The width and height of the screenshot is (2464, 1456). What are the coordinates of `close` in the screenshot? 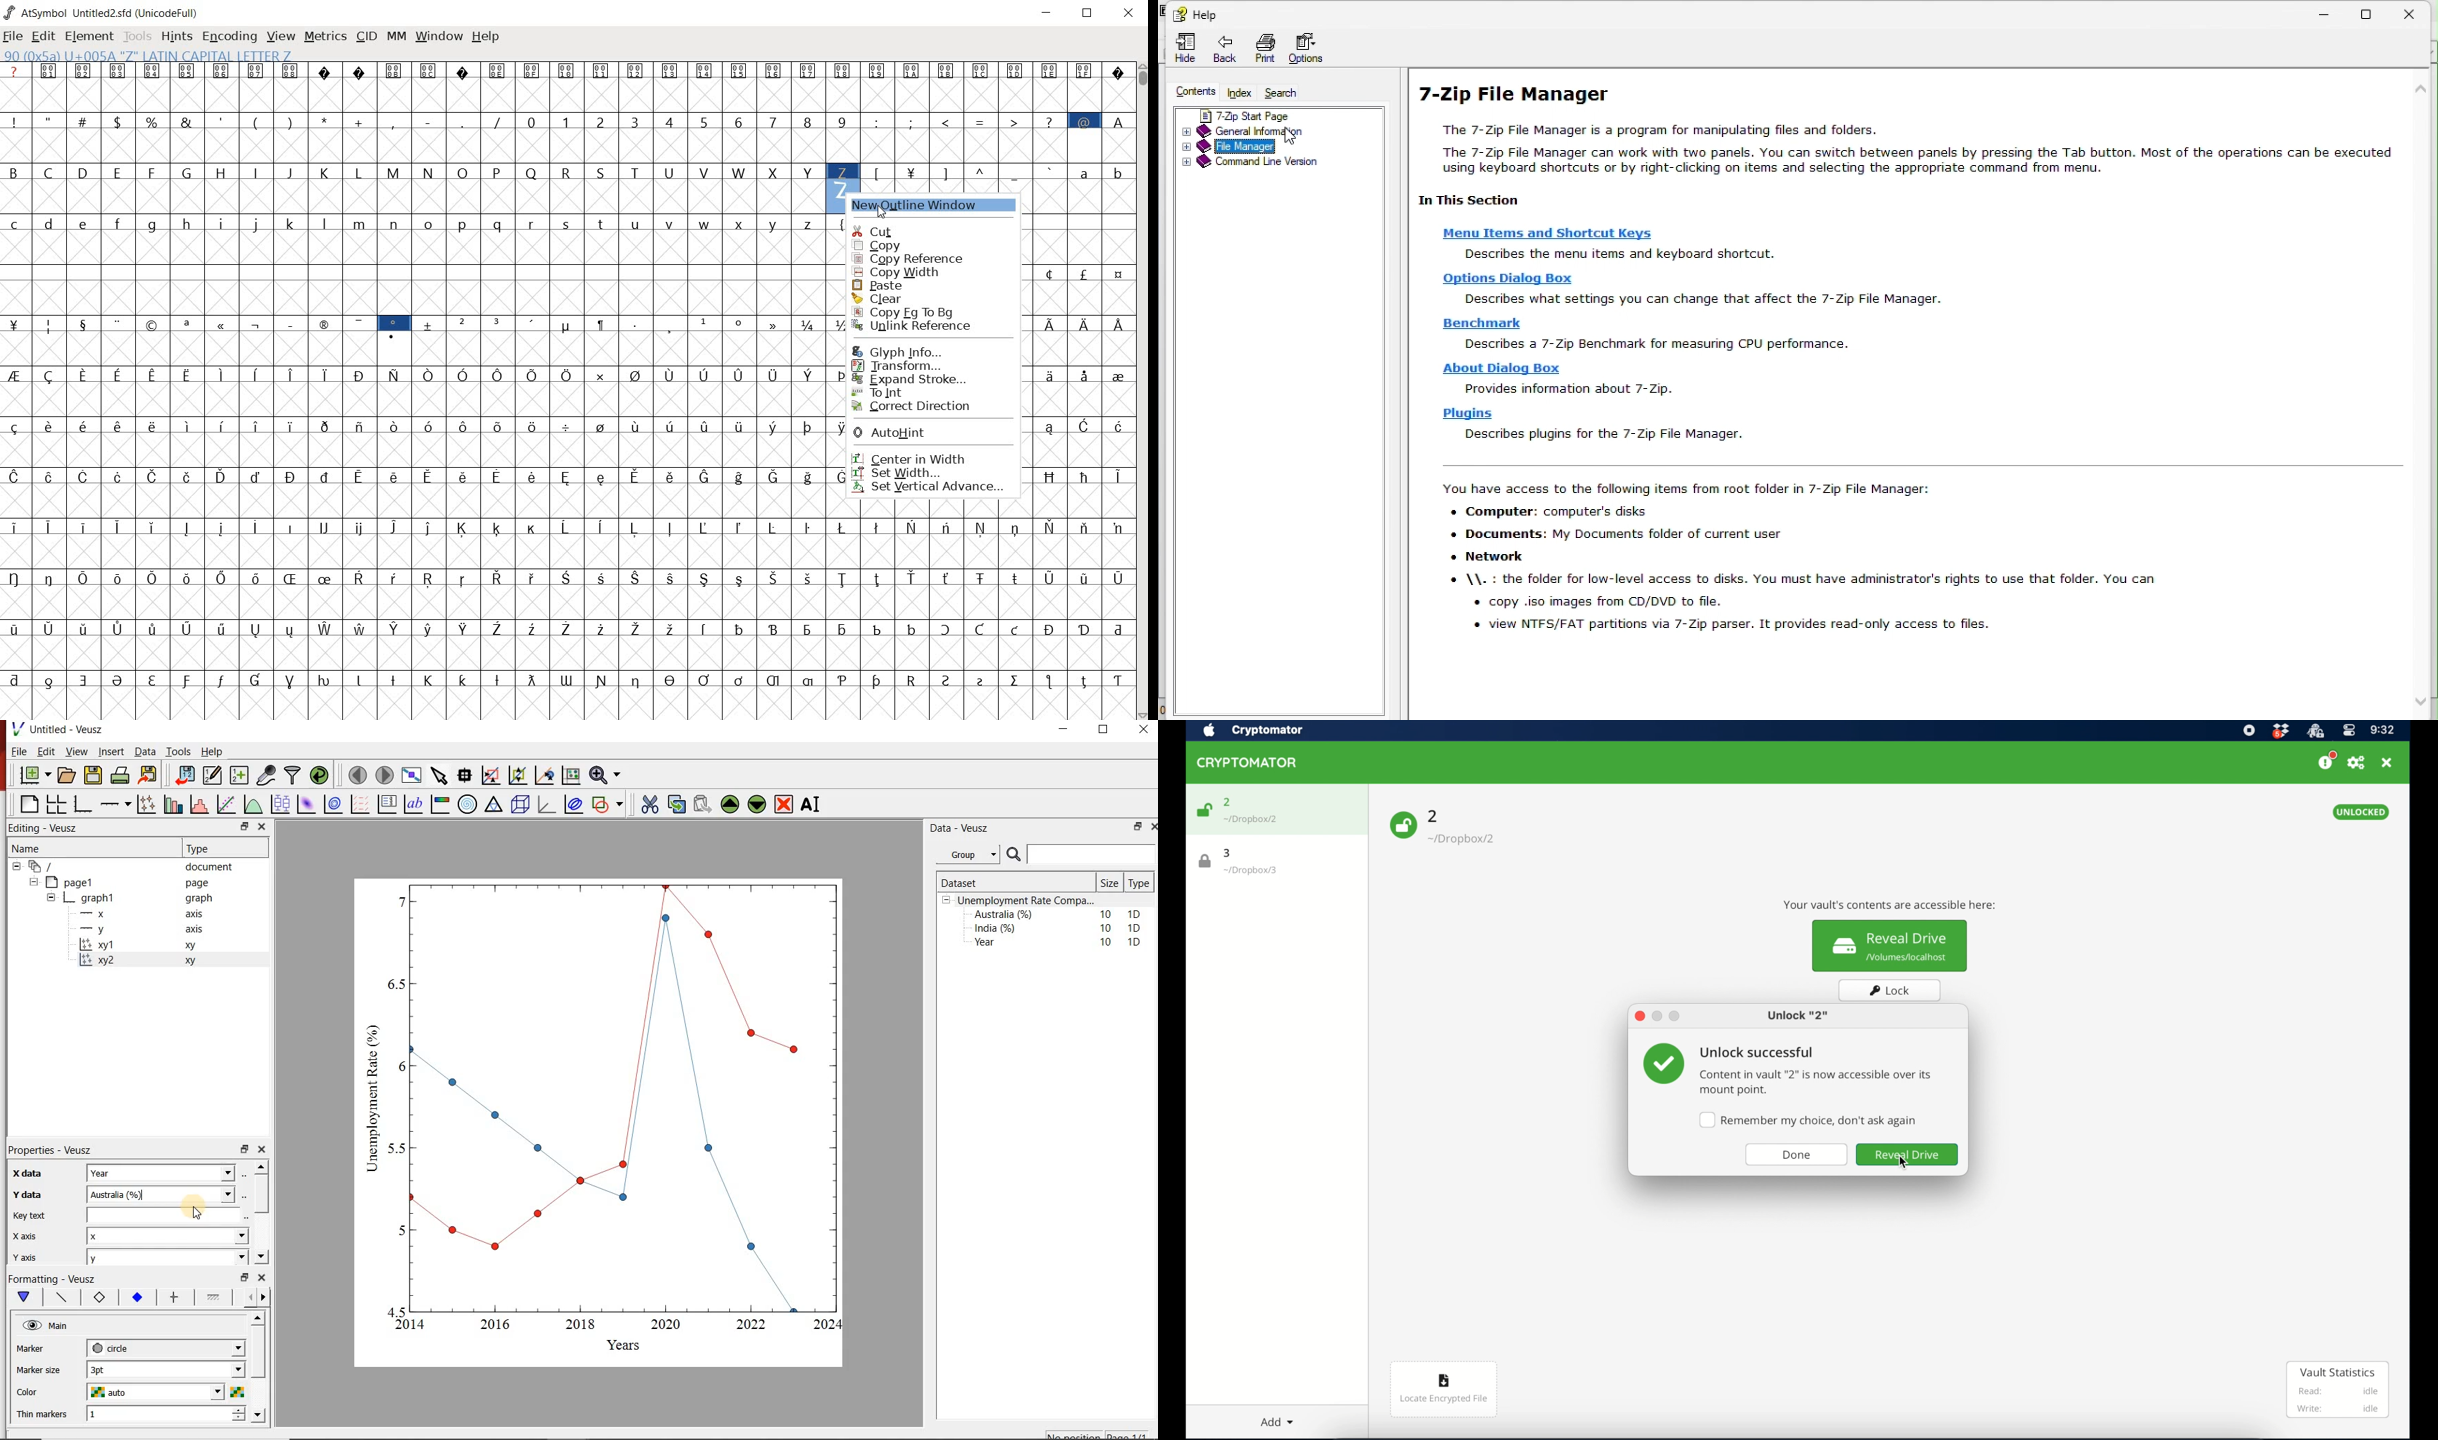 It's located at (1639, 1016).